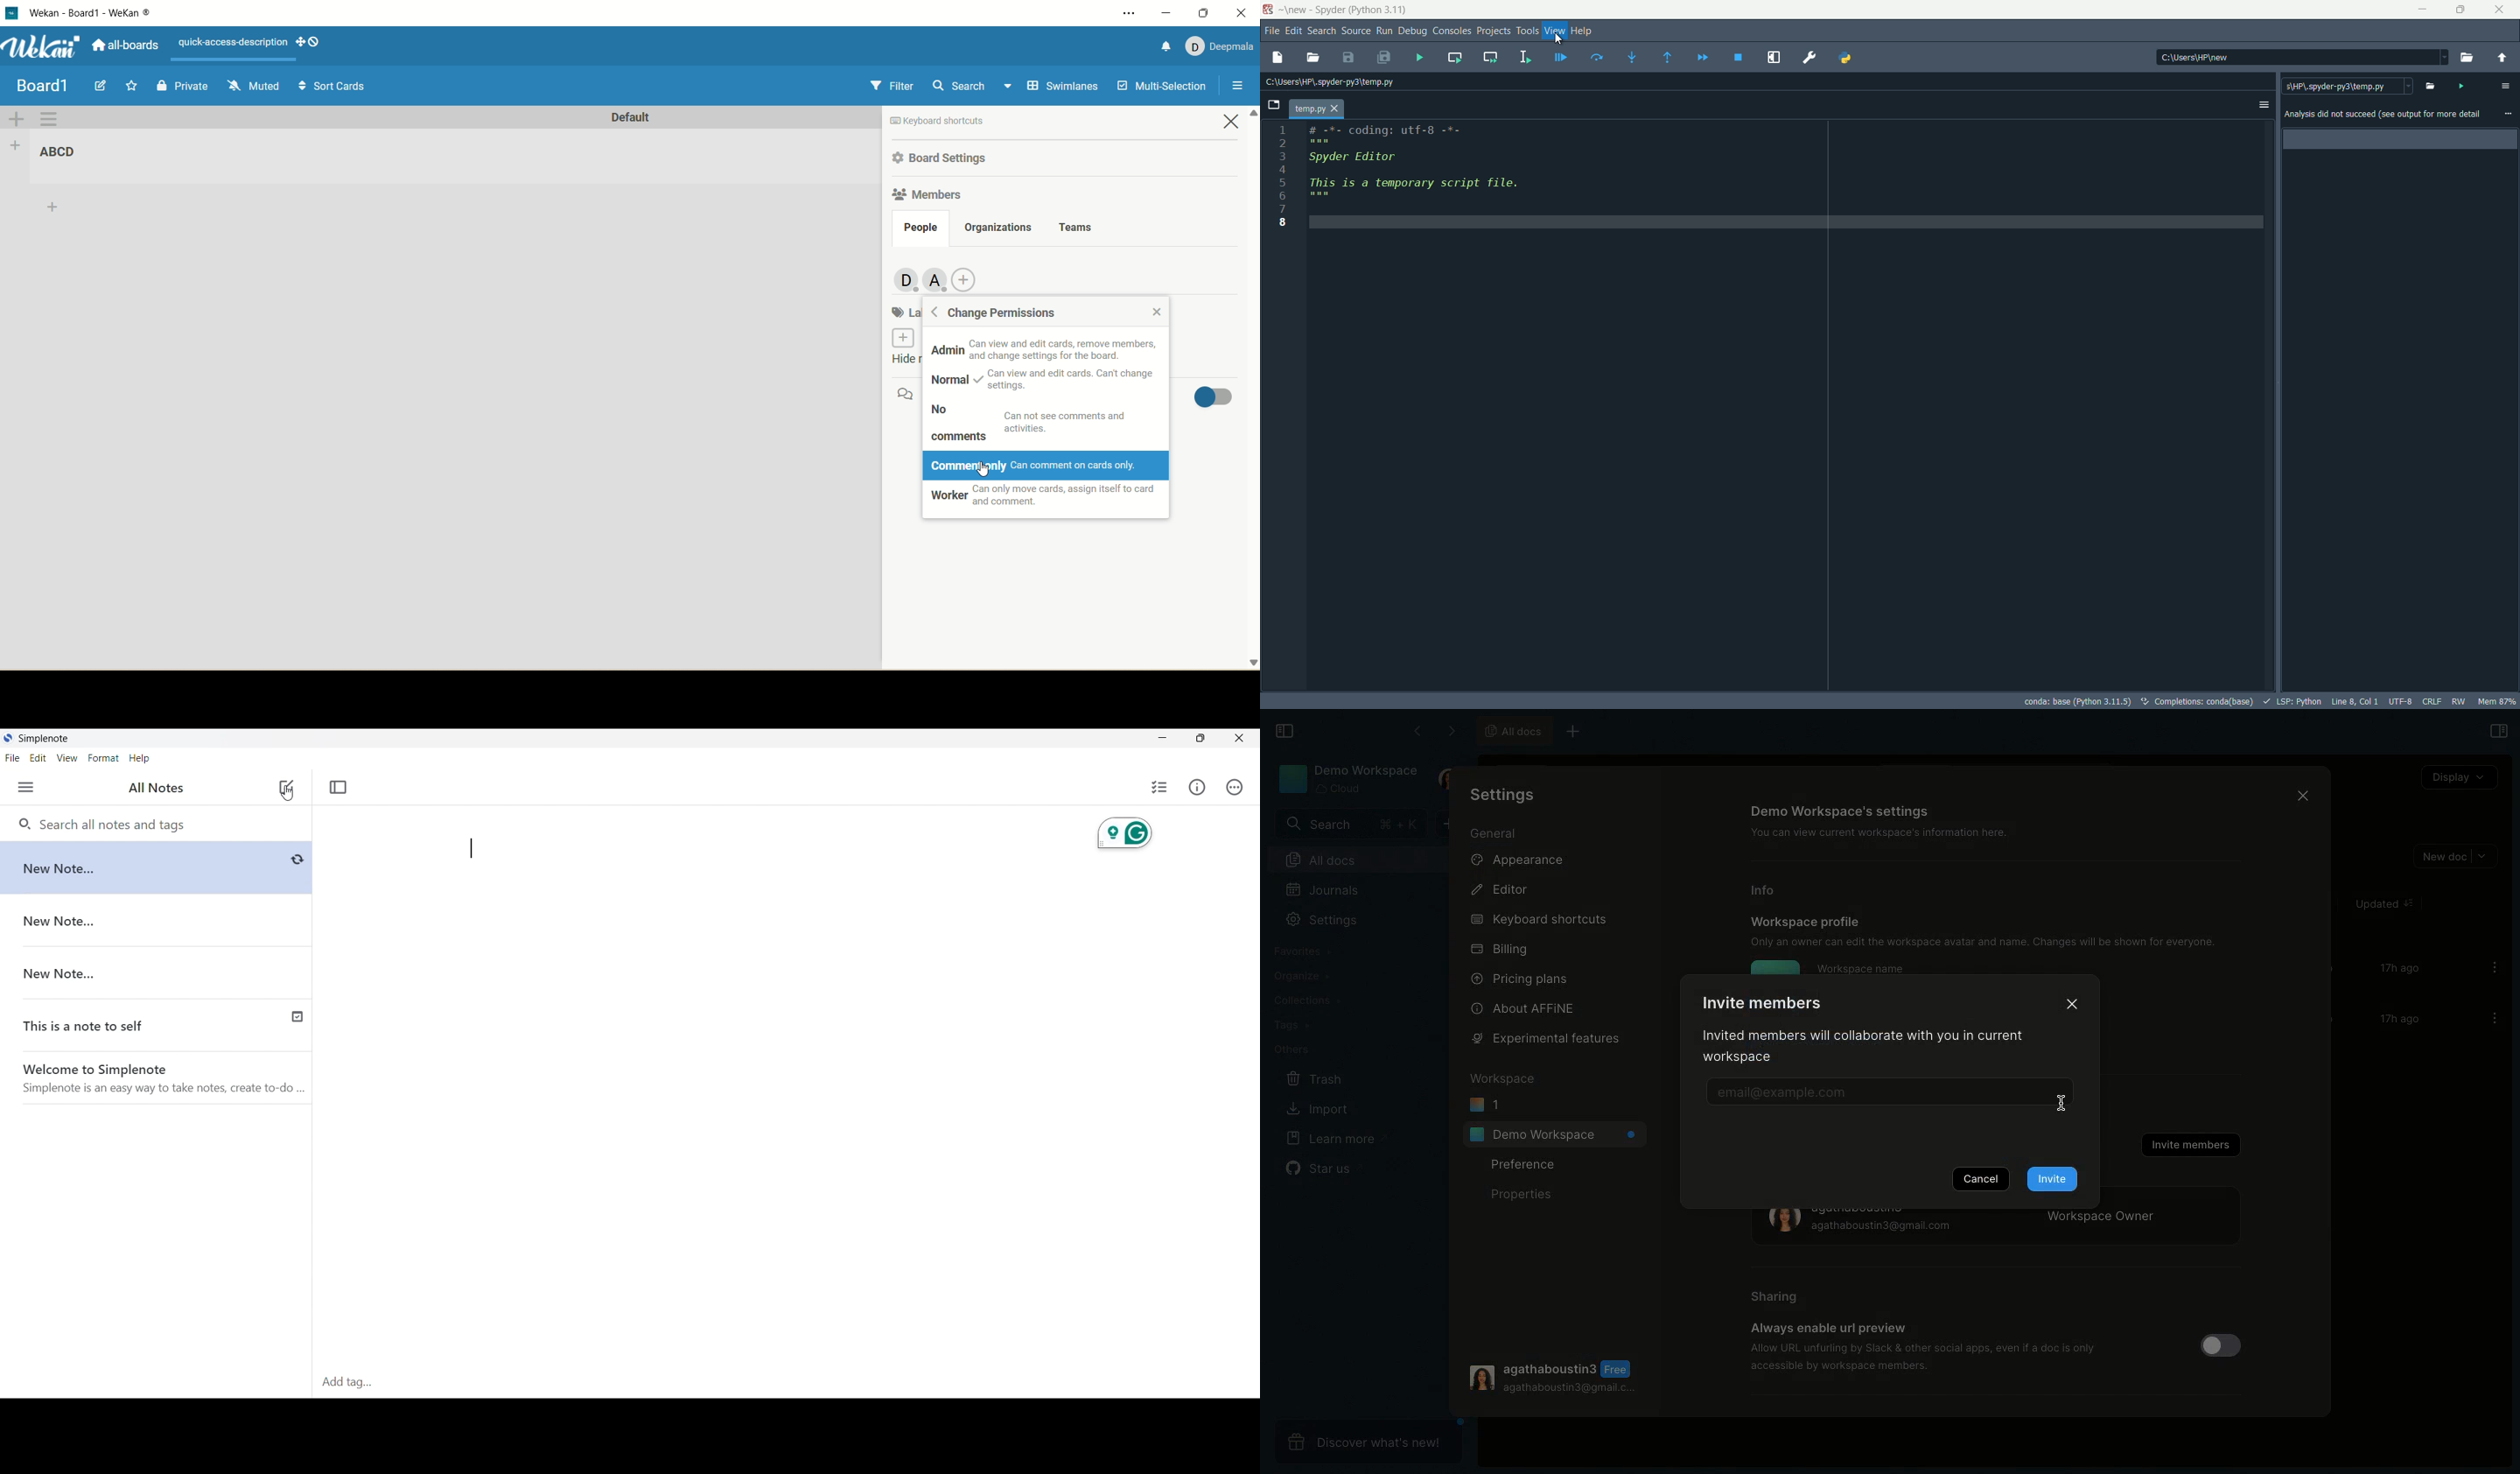  What do you see at coordinates (1702, 58) in the screenshot?
I see `continue execution until next breakpoint` at bounding box center [1702, 58].